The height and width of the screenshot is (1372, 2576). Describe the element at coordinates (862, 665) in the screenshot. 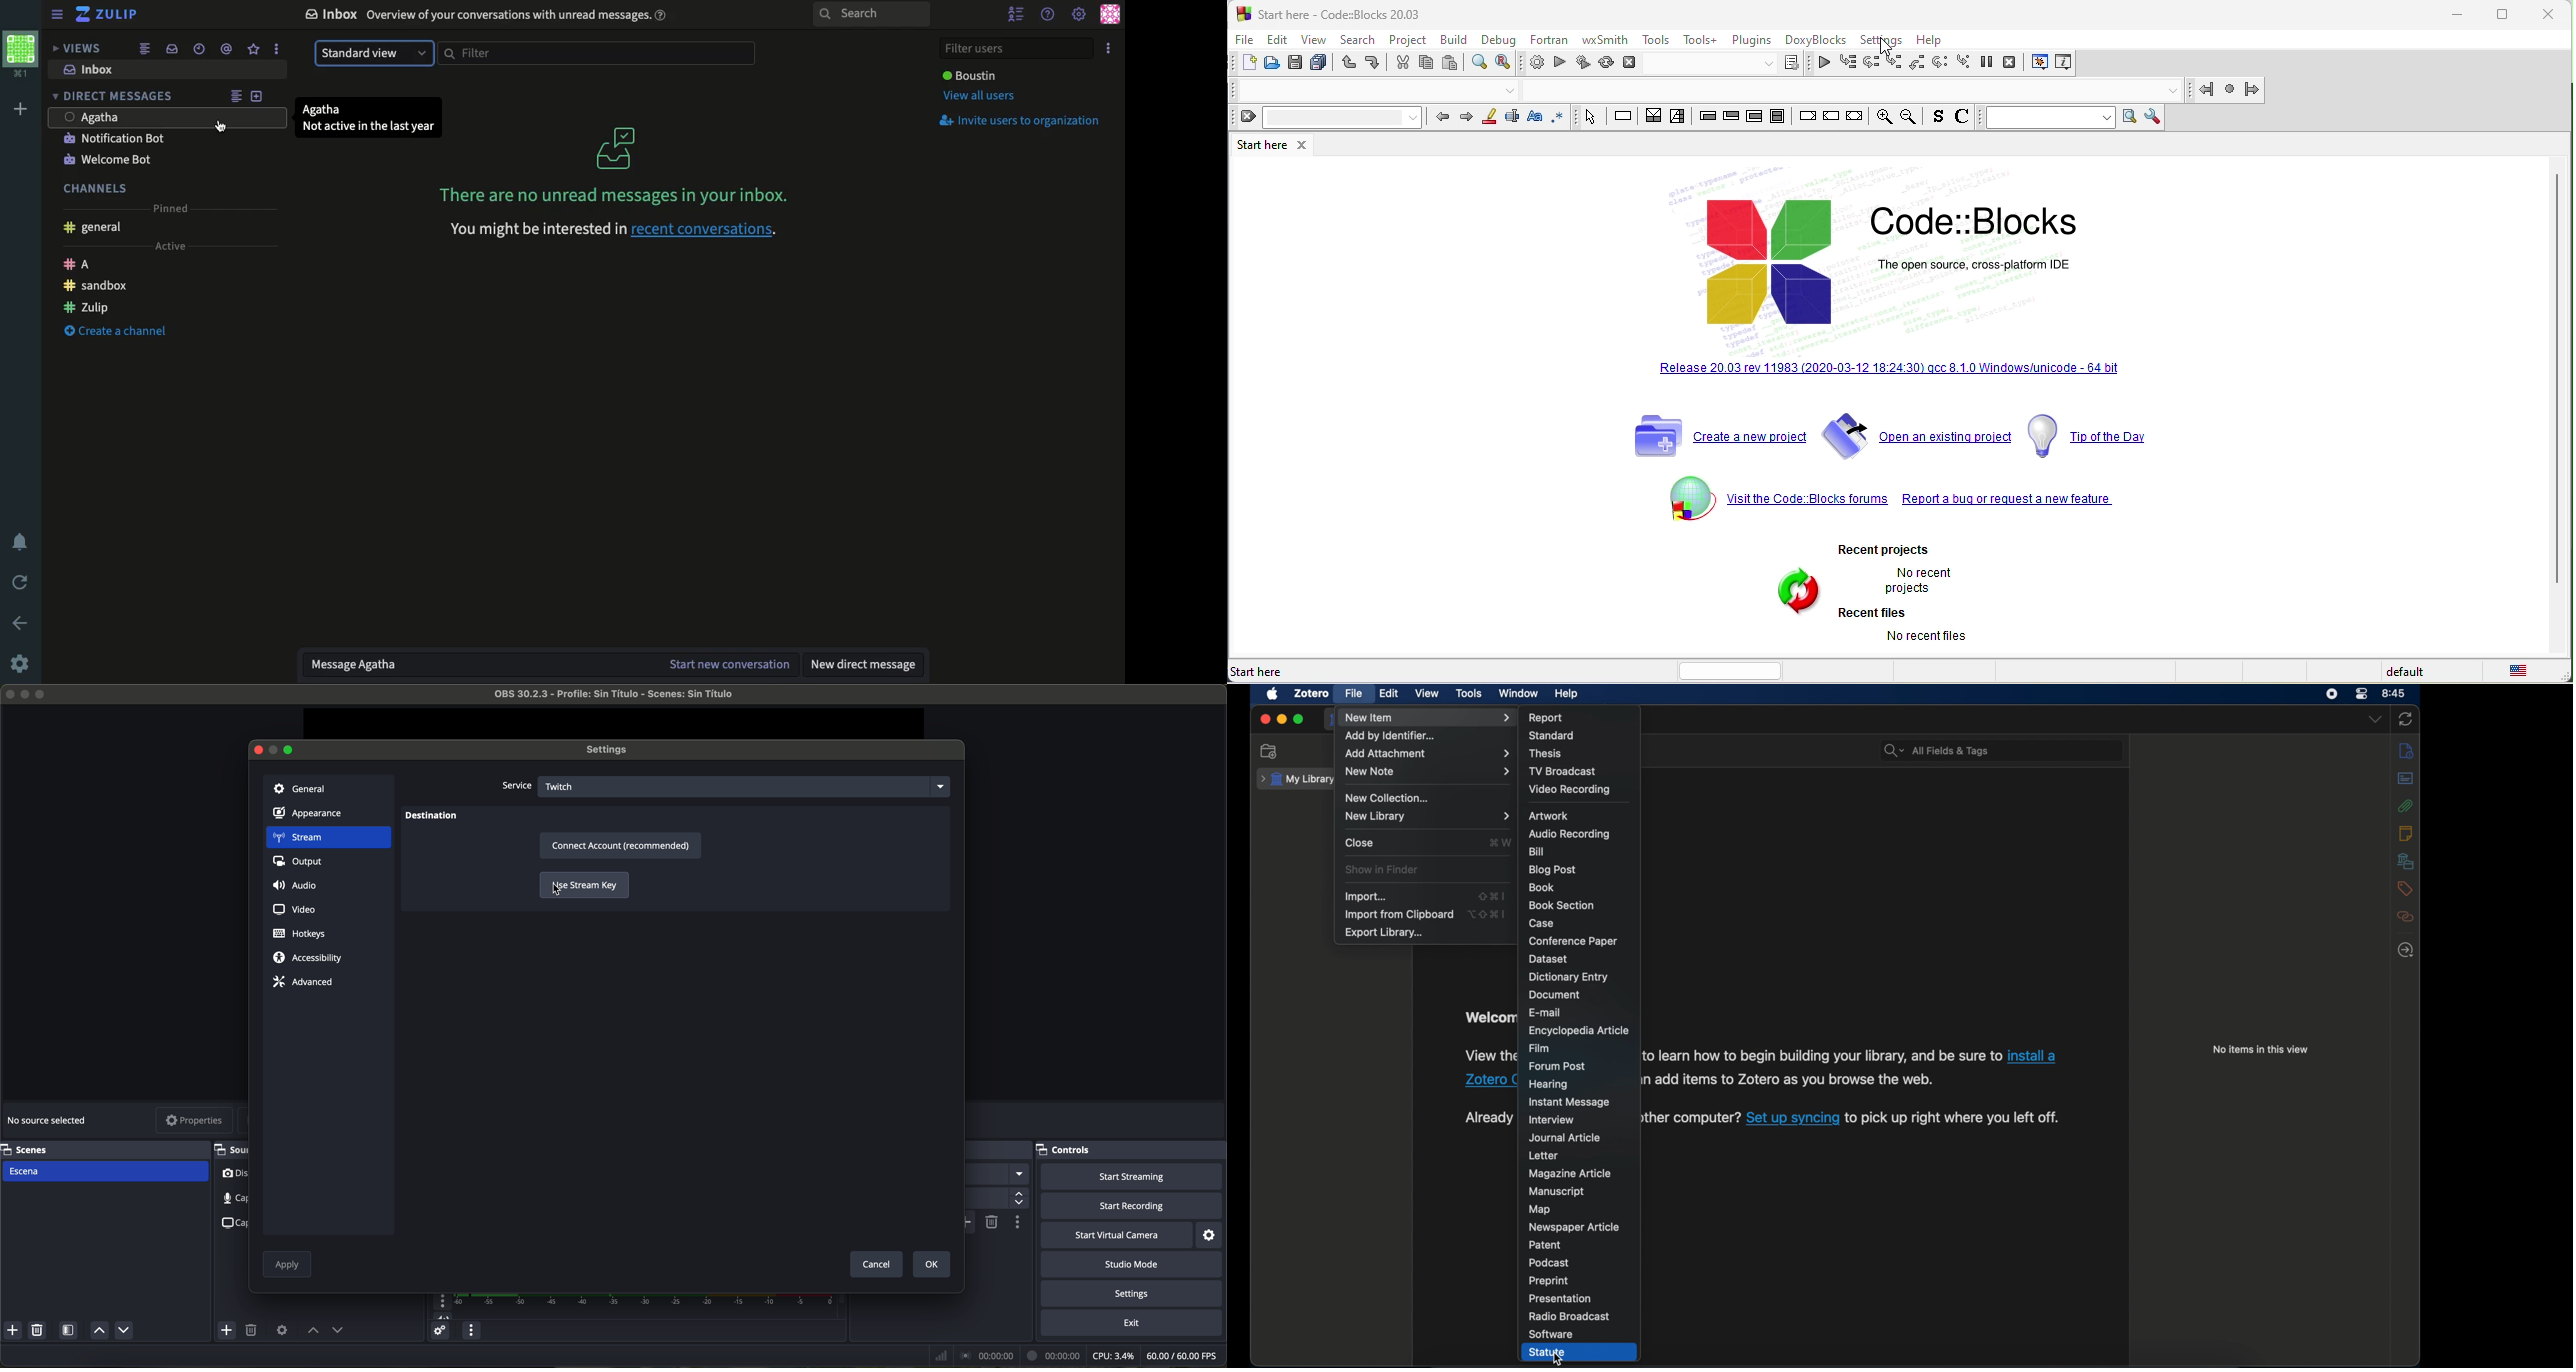

I see `New DM` at that location.